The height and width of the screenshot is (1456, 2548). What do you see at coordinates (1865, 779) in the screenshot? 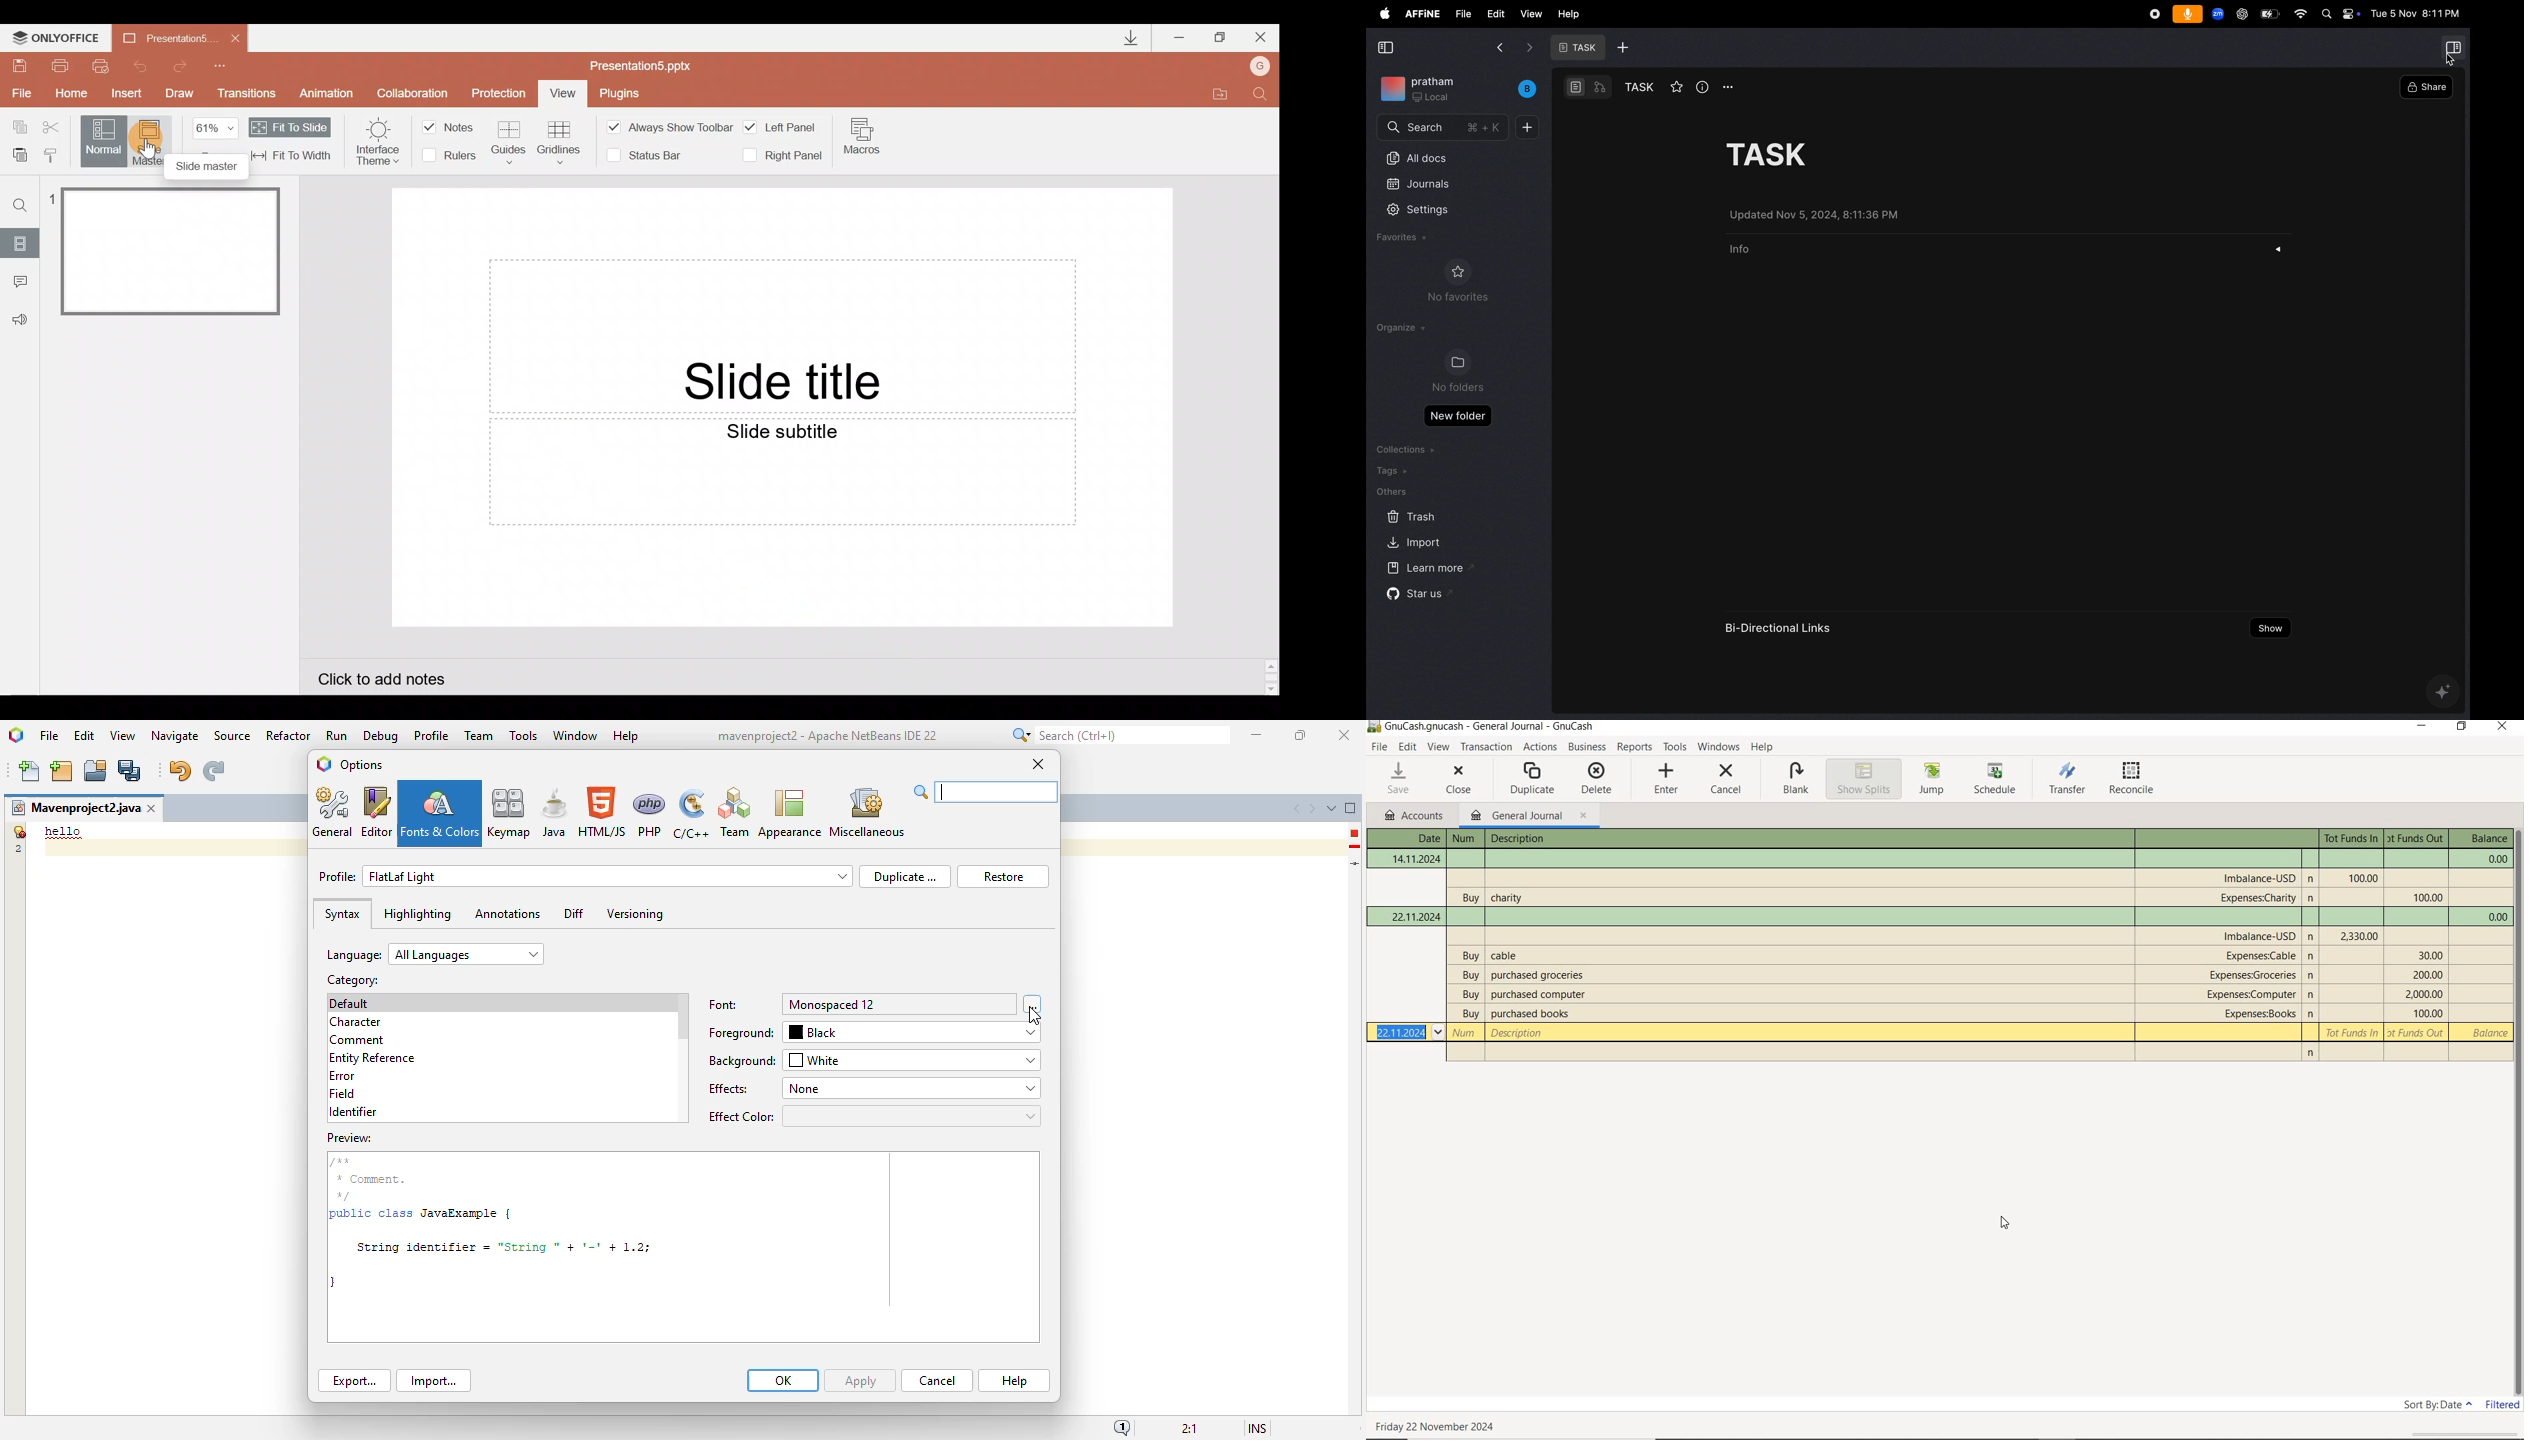
I see `SHOW SPLITS` at bounding box center [1865, 779].